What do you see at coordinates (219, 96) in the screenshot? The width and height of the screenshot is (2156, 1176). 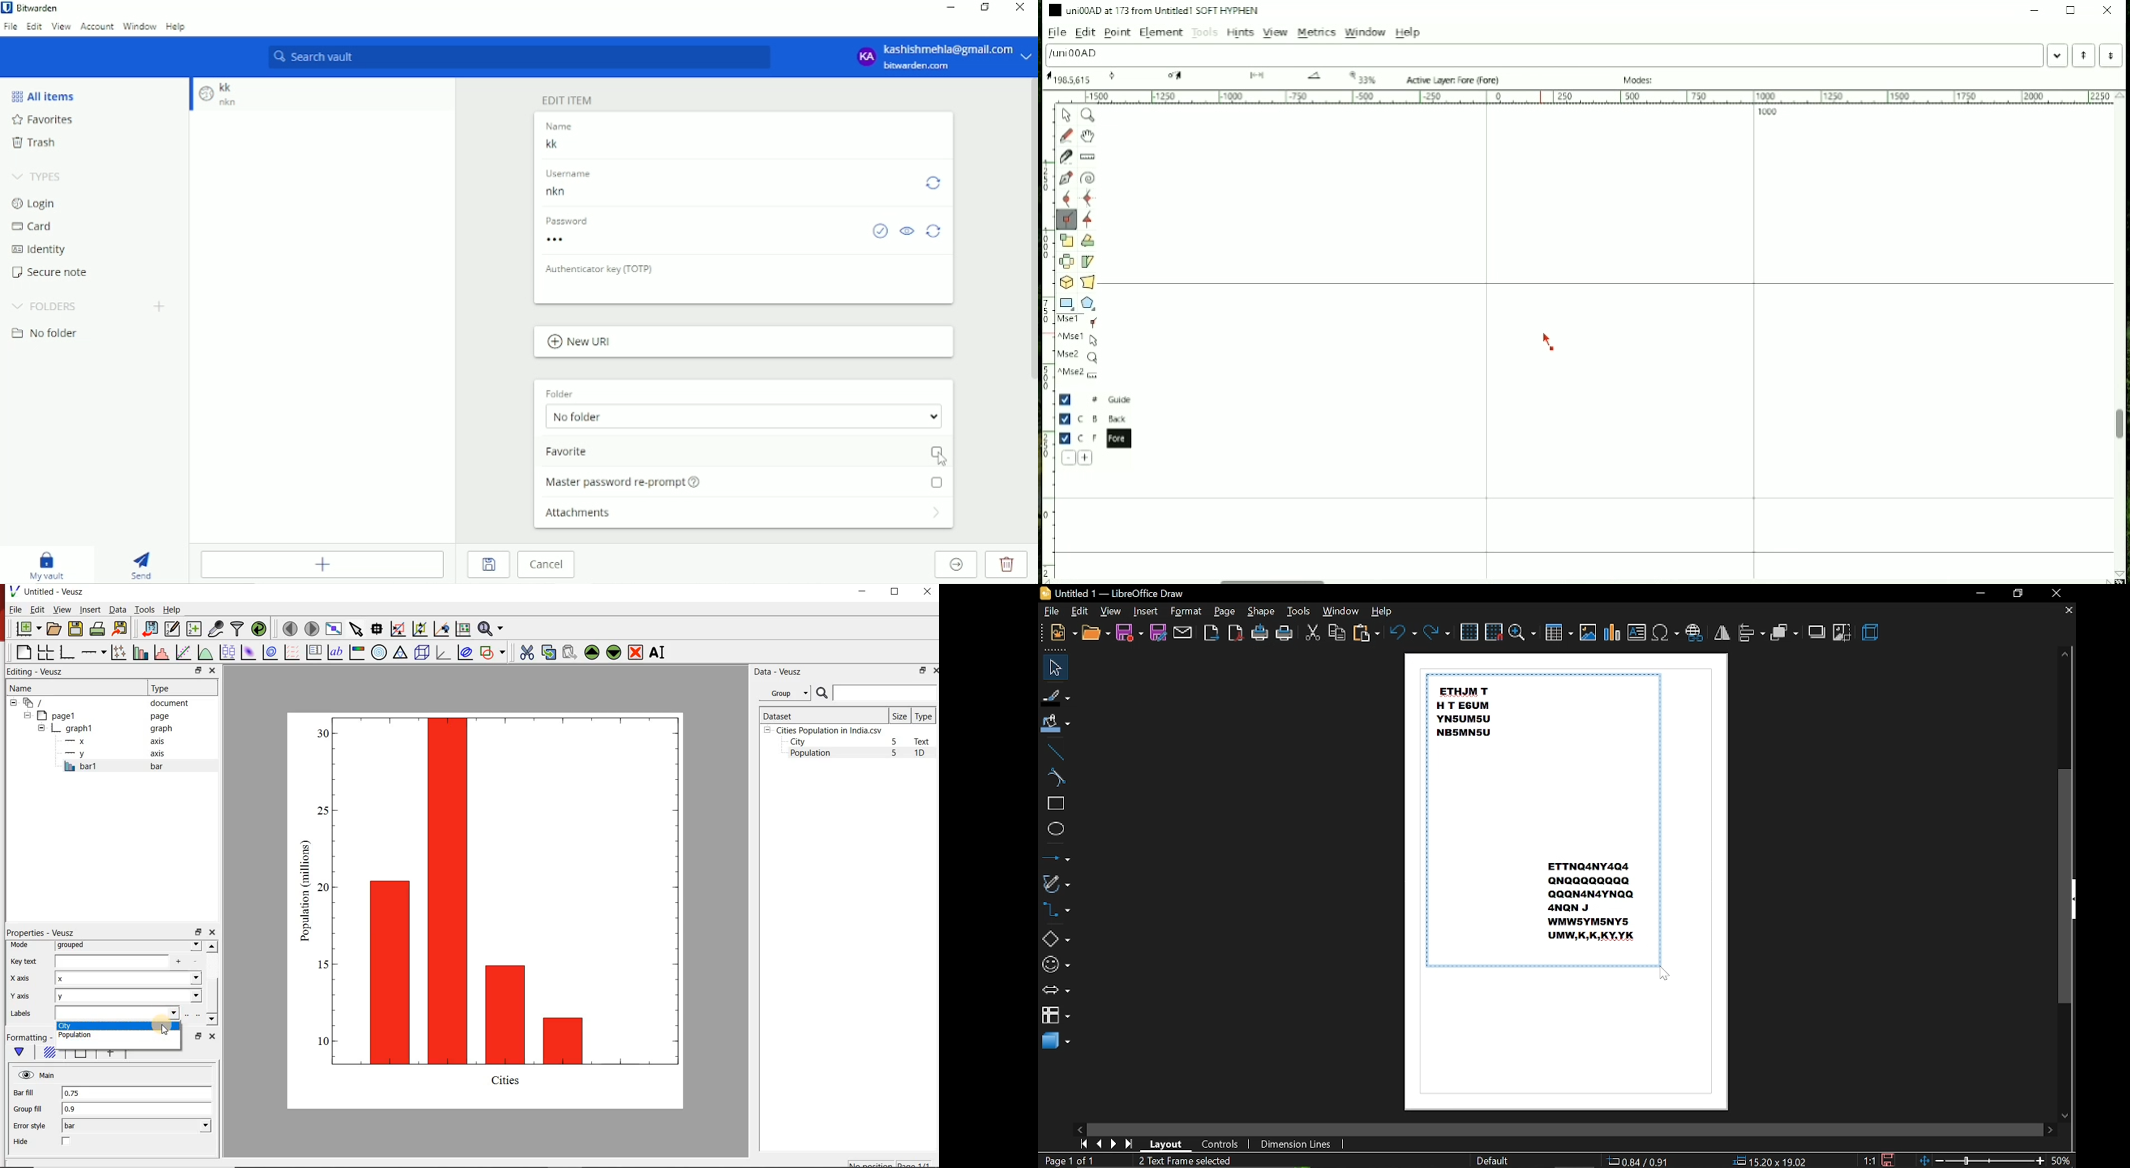 I see `Item` at bounding box center [219, 96].